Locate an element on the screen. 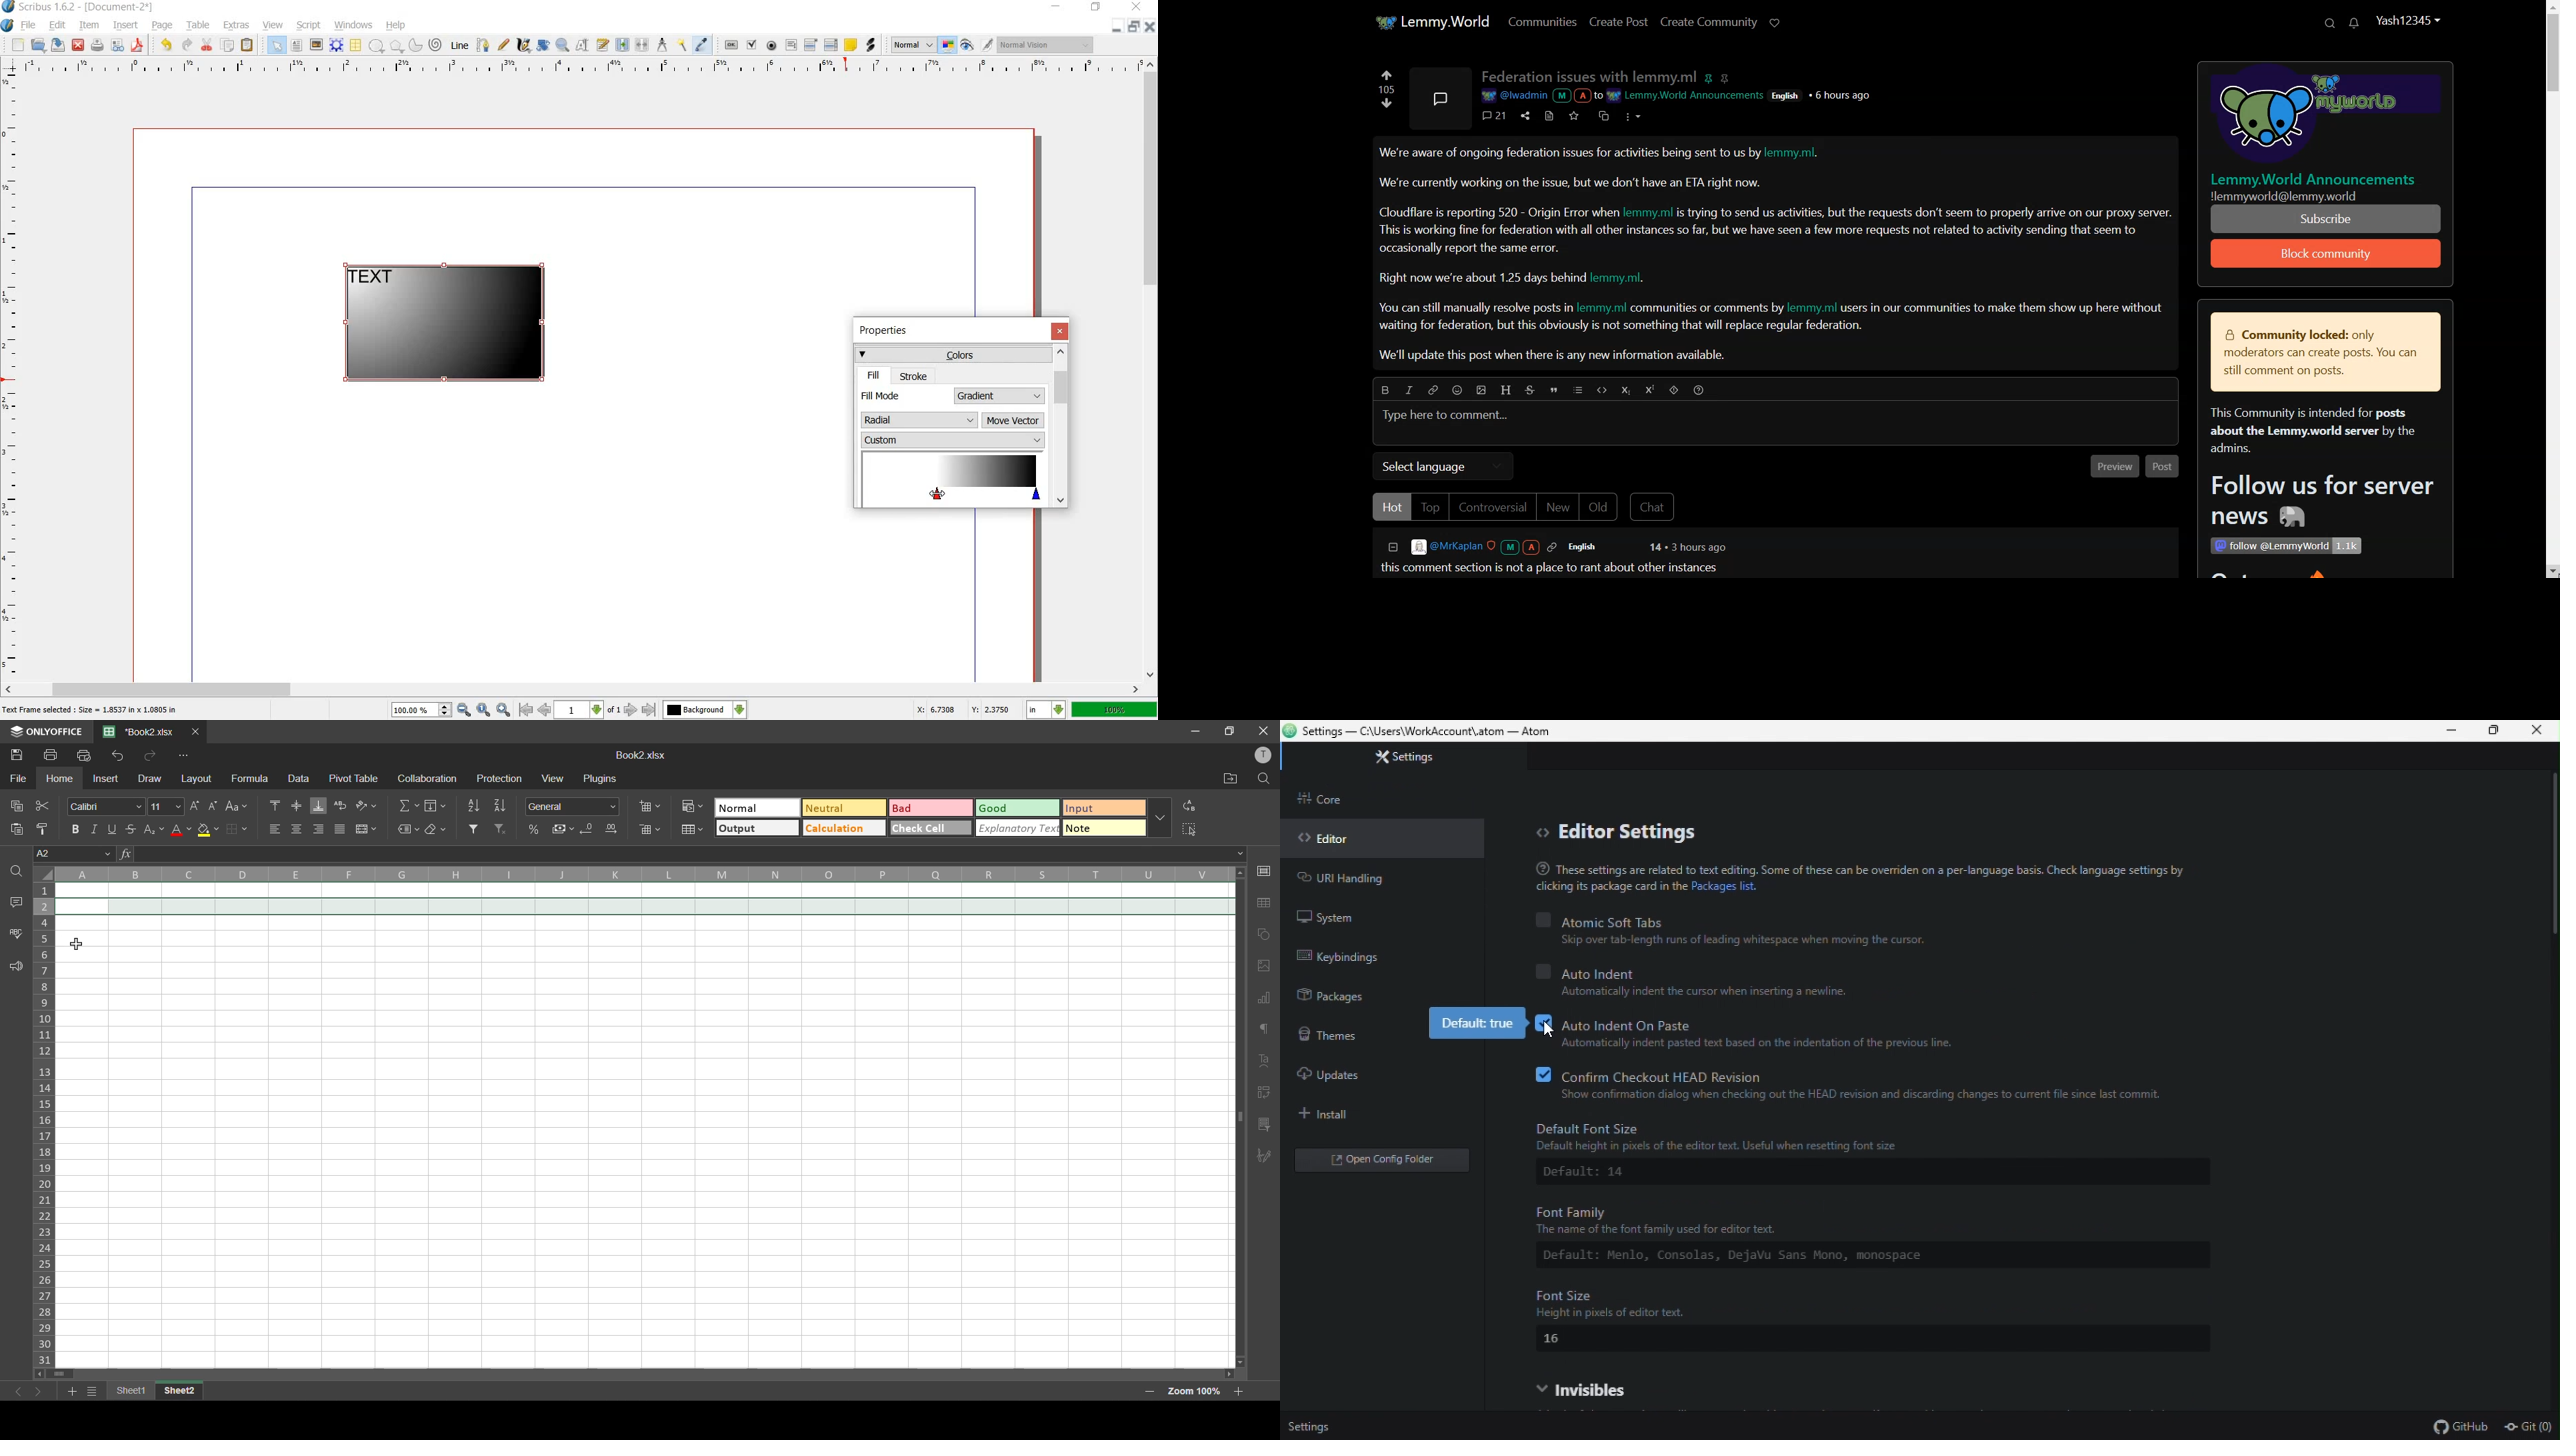 This screenshot has width=2576, height=1456. merge and center is located at coordinates (367, 829).